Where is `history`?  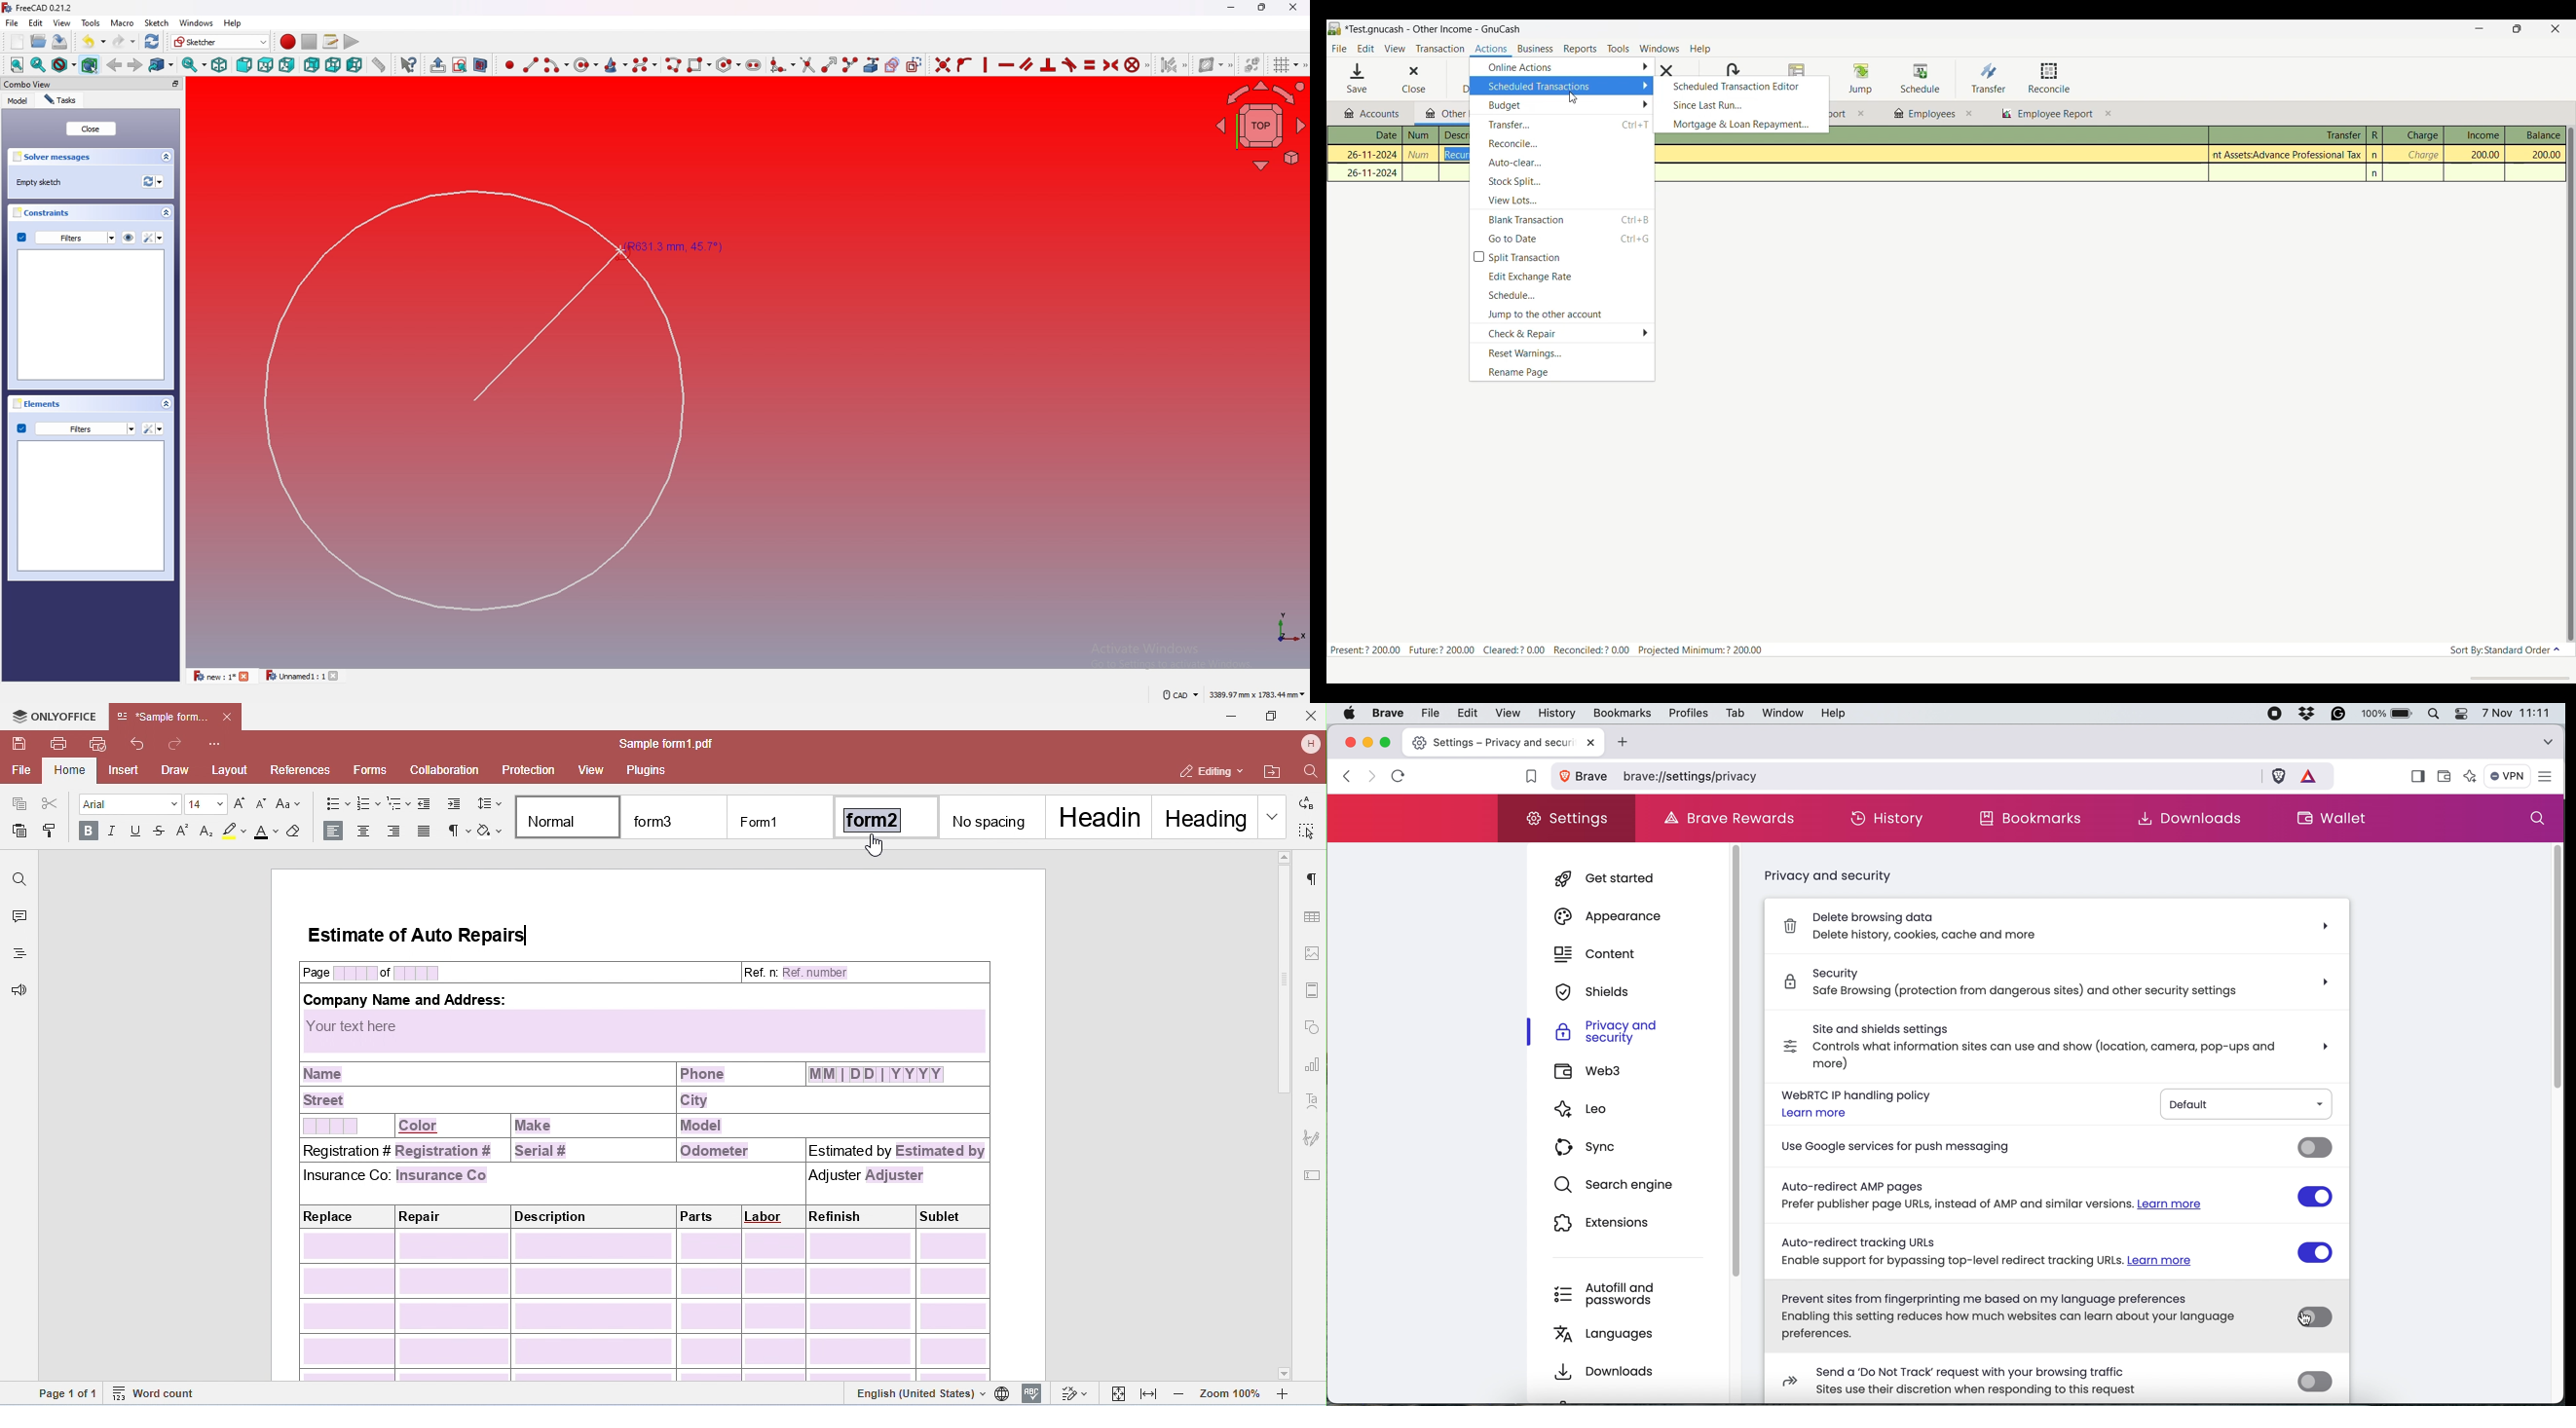 history is located at coordinates (1555, 714).